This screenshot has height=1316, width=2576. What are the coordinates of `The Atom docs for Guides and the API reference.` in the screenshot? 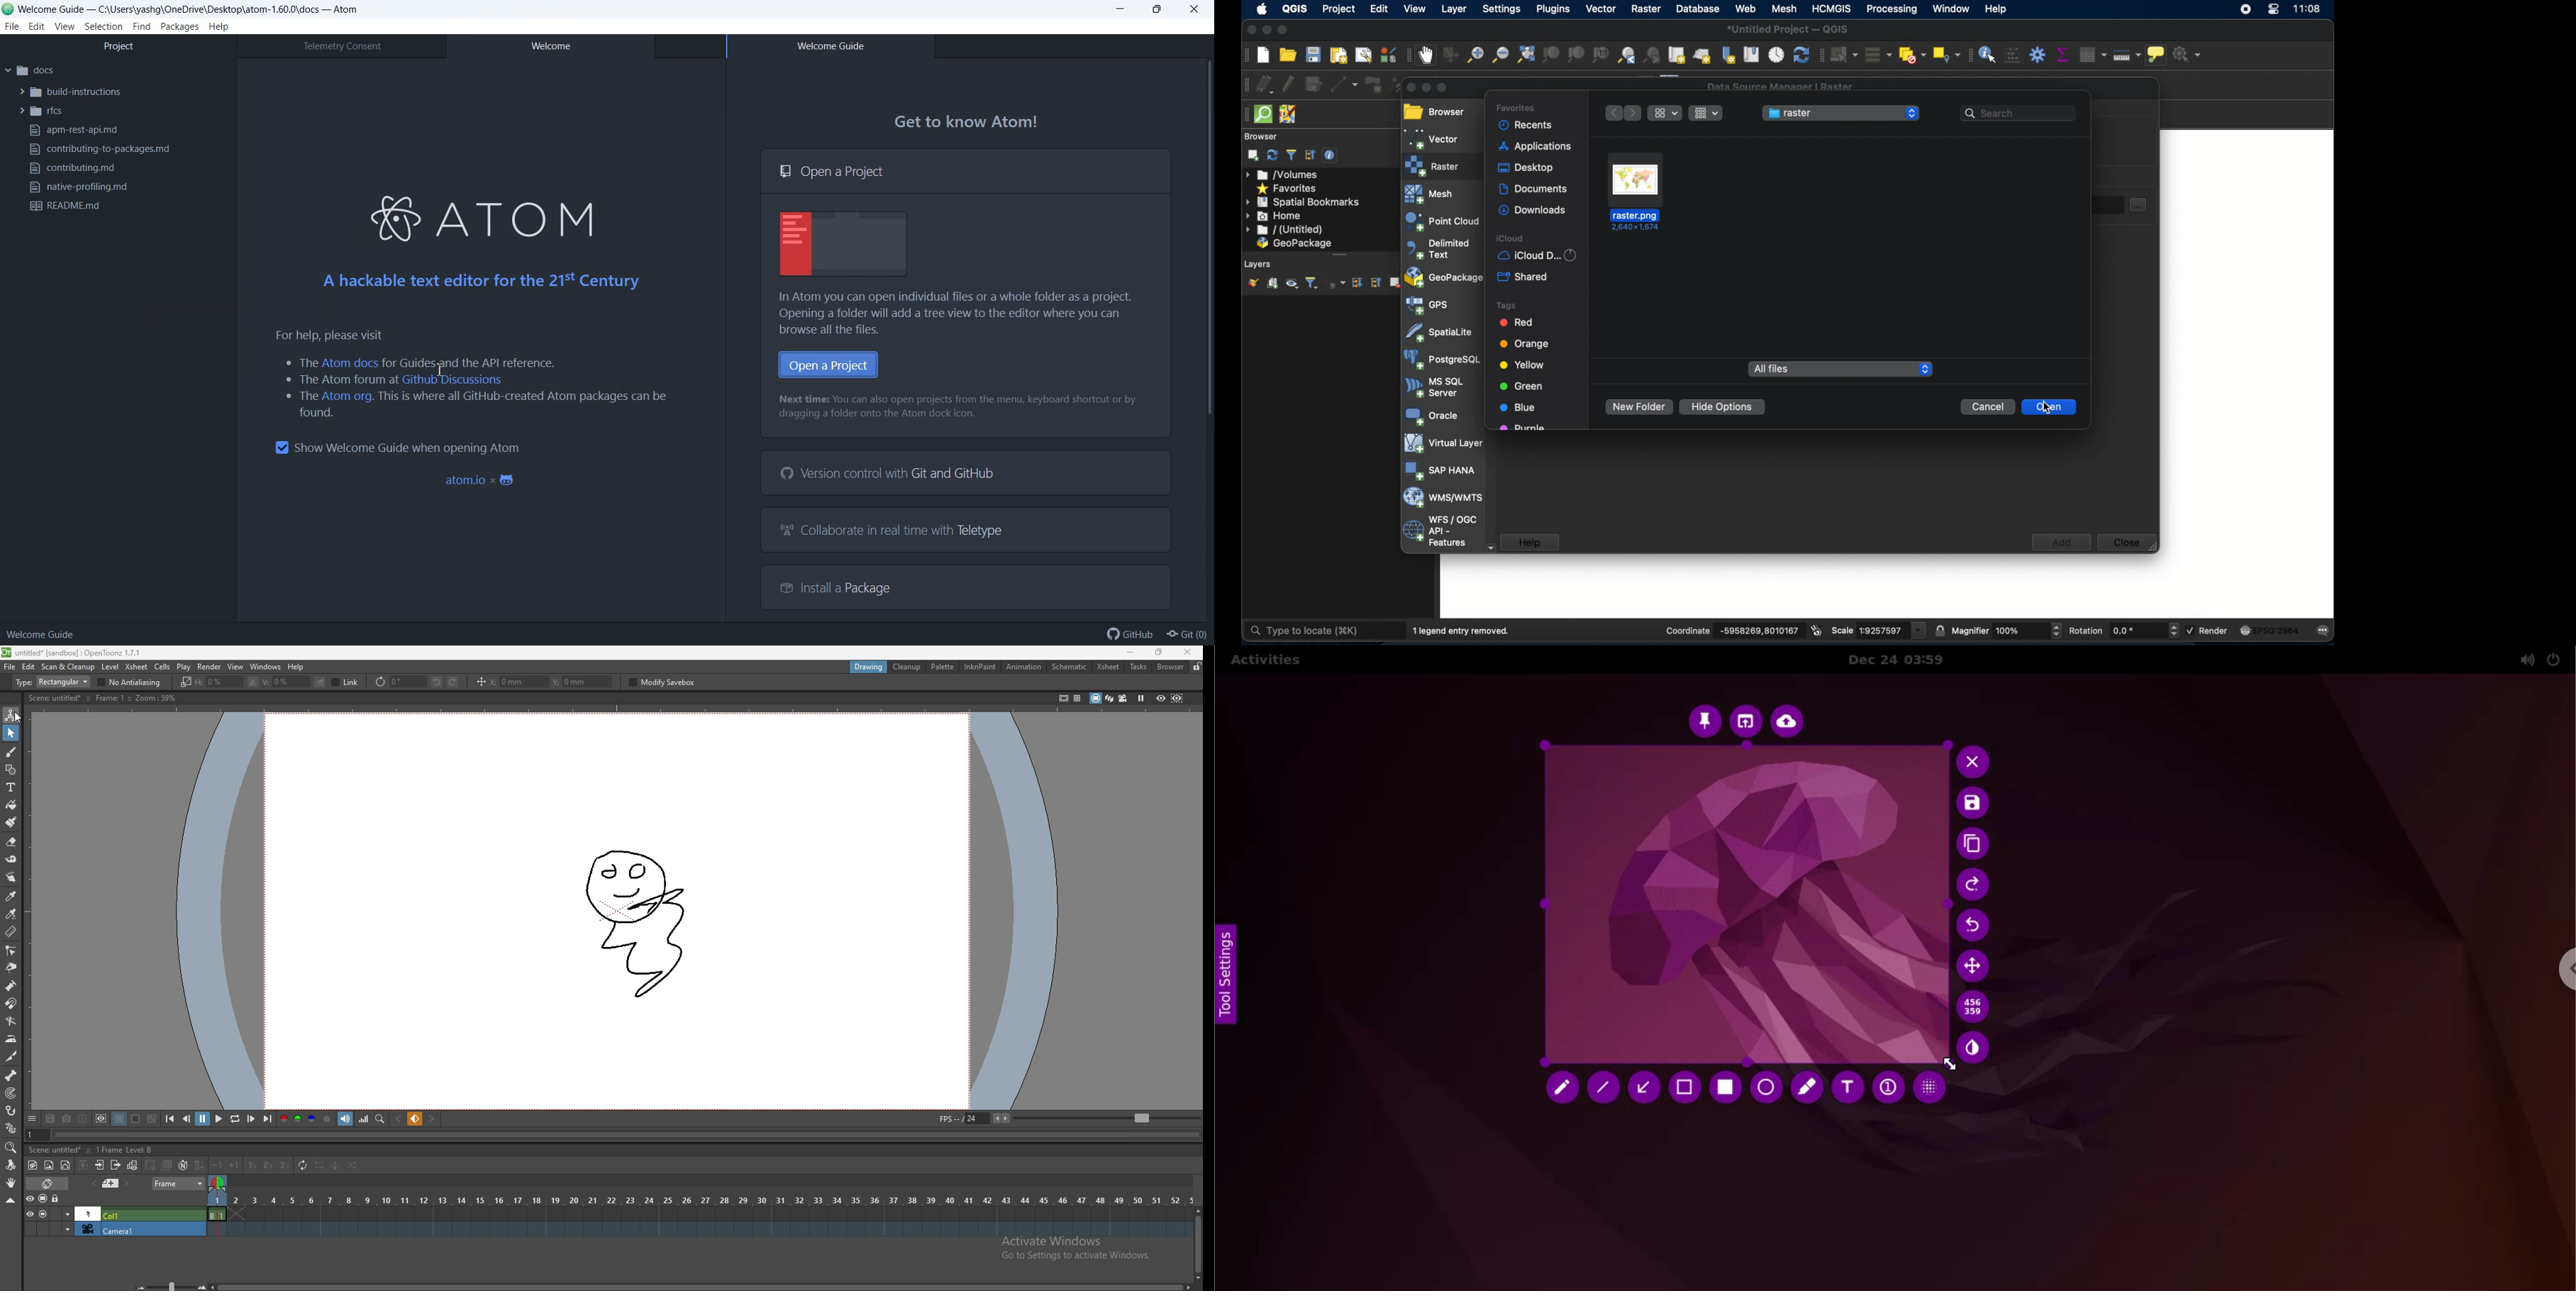 It's located at (420, 361).